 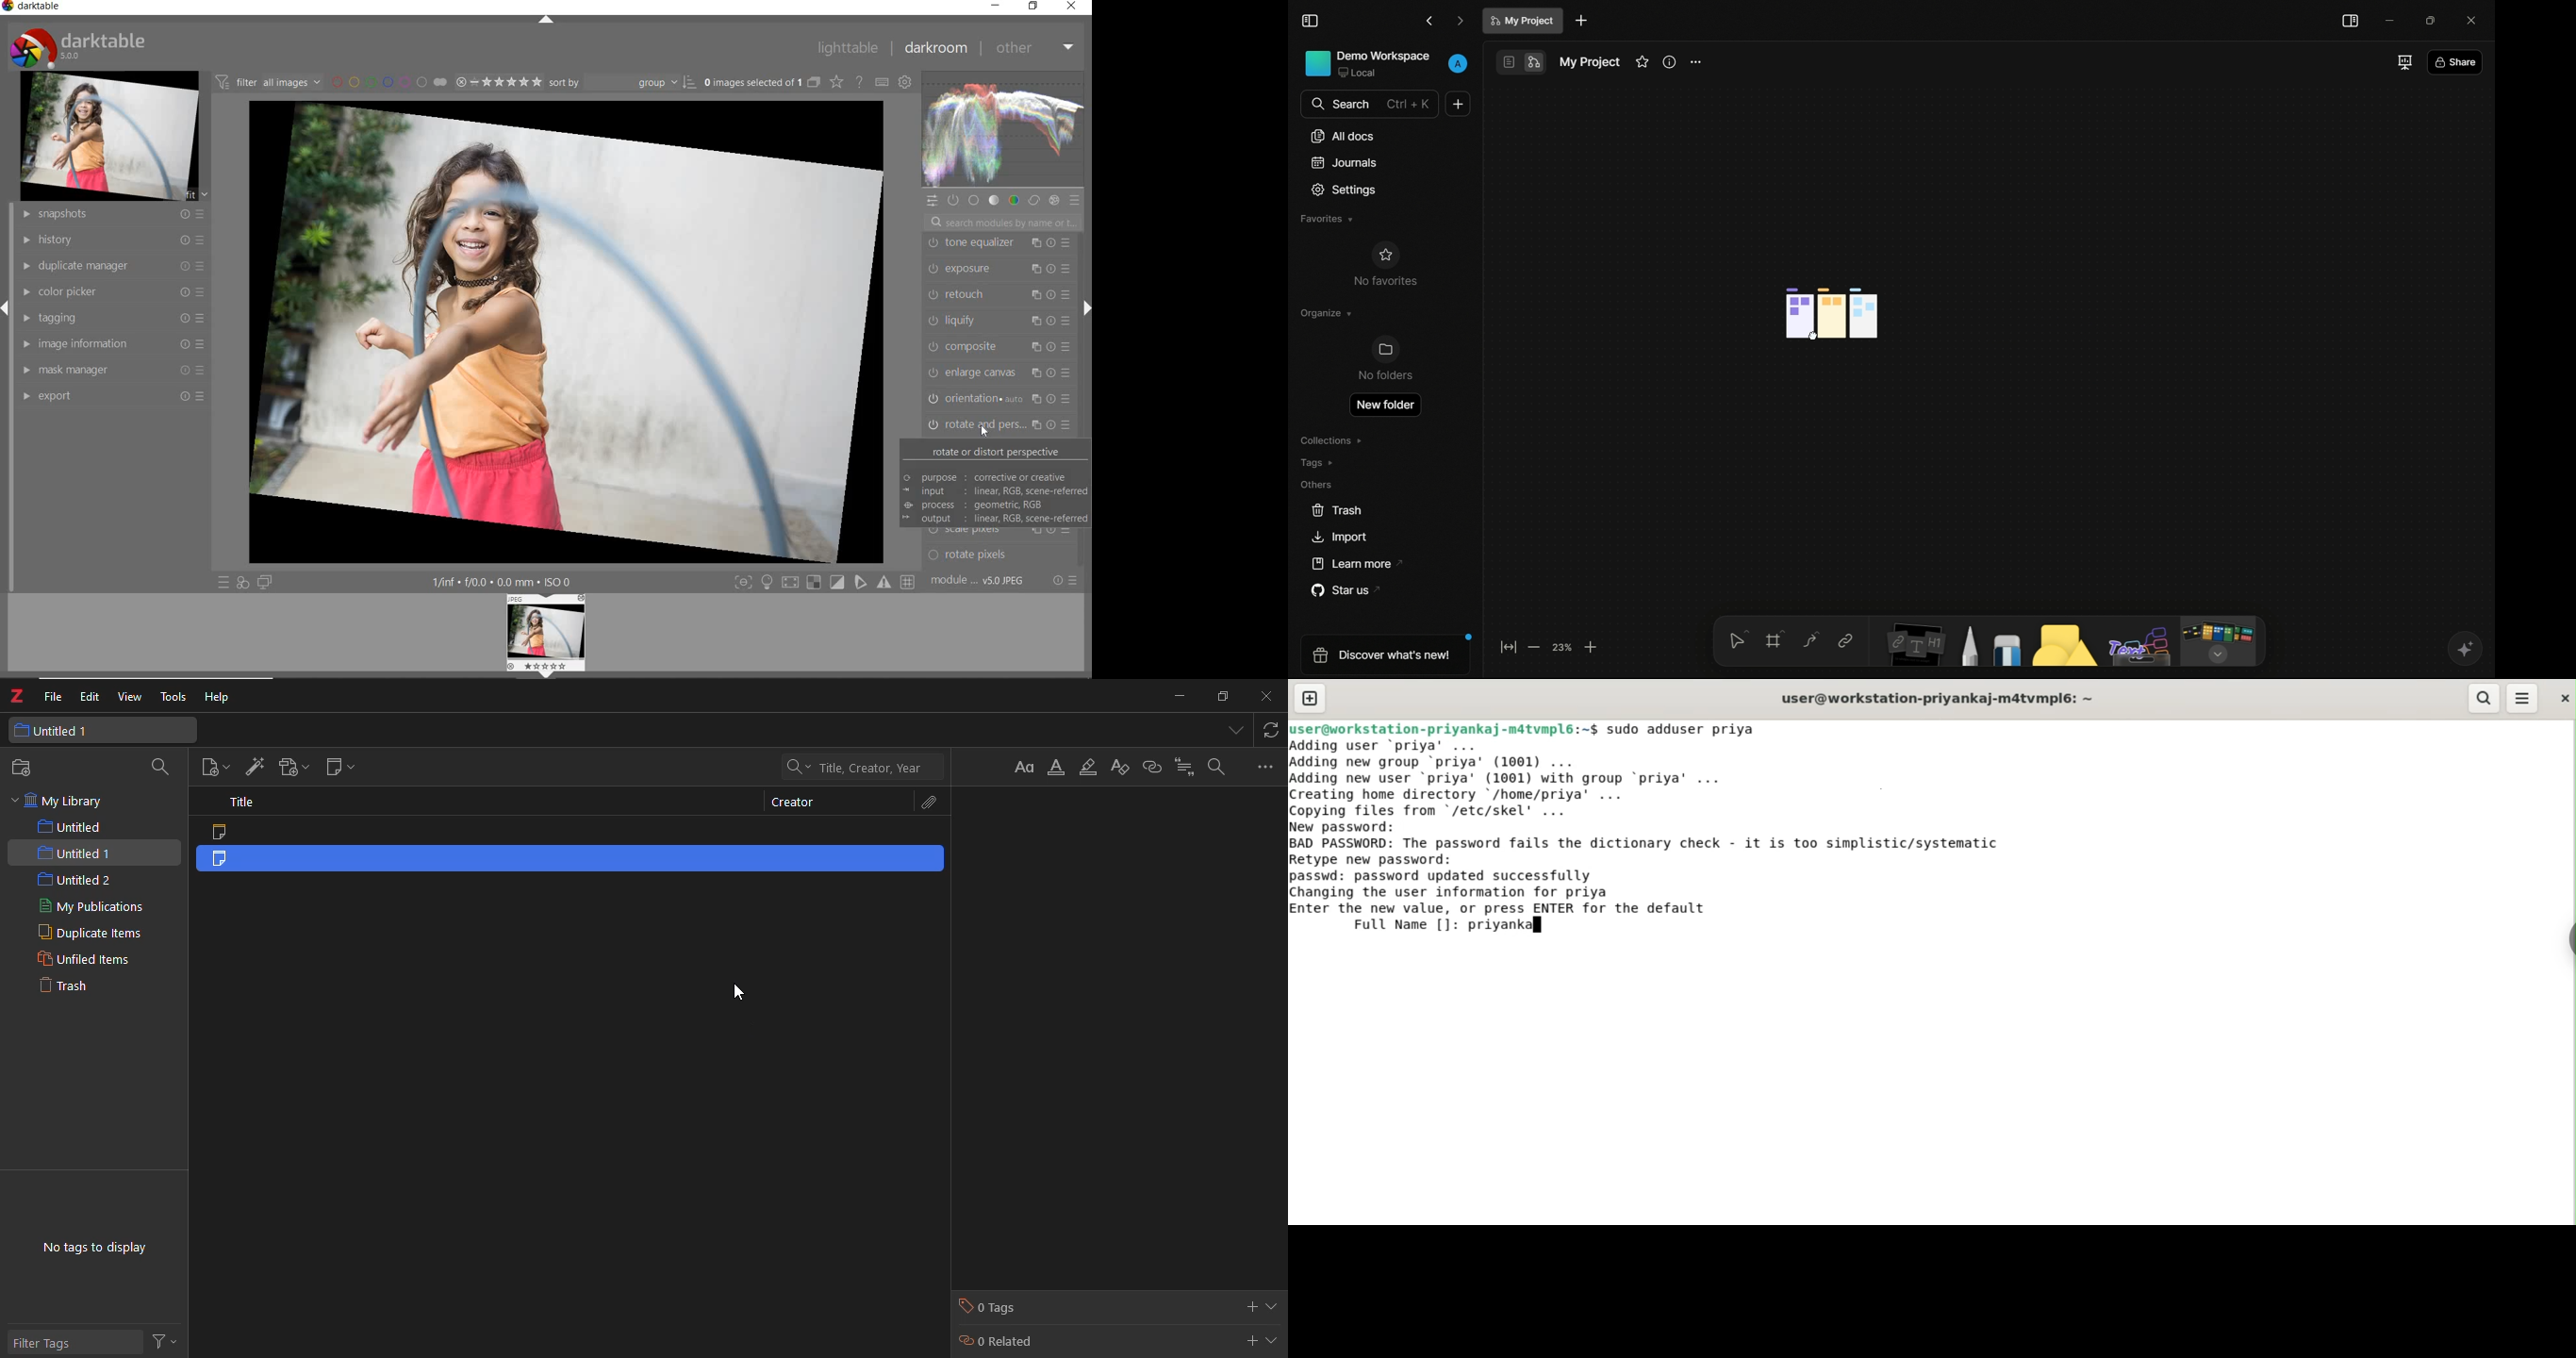 What do you see at coordinates (1563, 646) in the screenshot?
I see `zoom factor` at bounding box center [1563, 646].